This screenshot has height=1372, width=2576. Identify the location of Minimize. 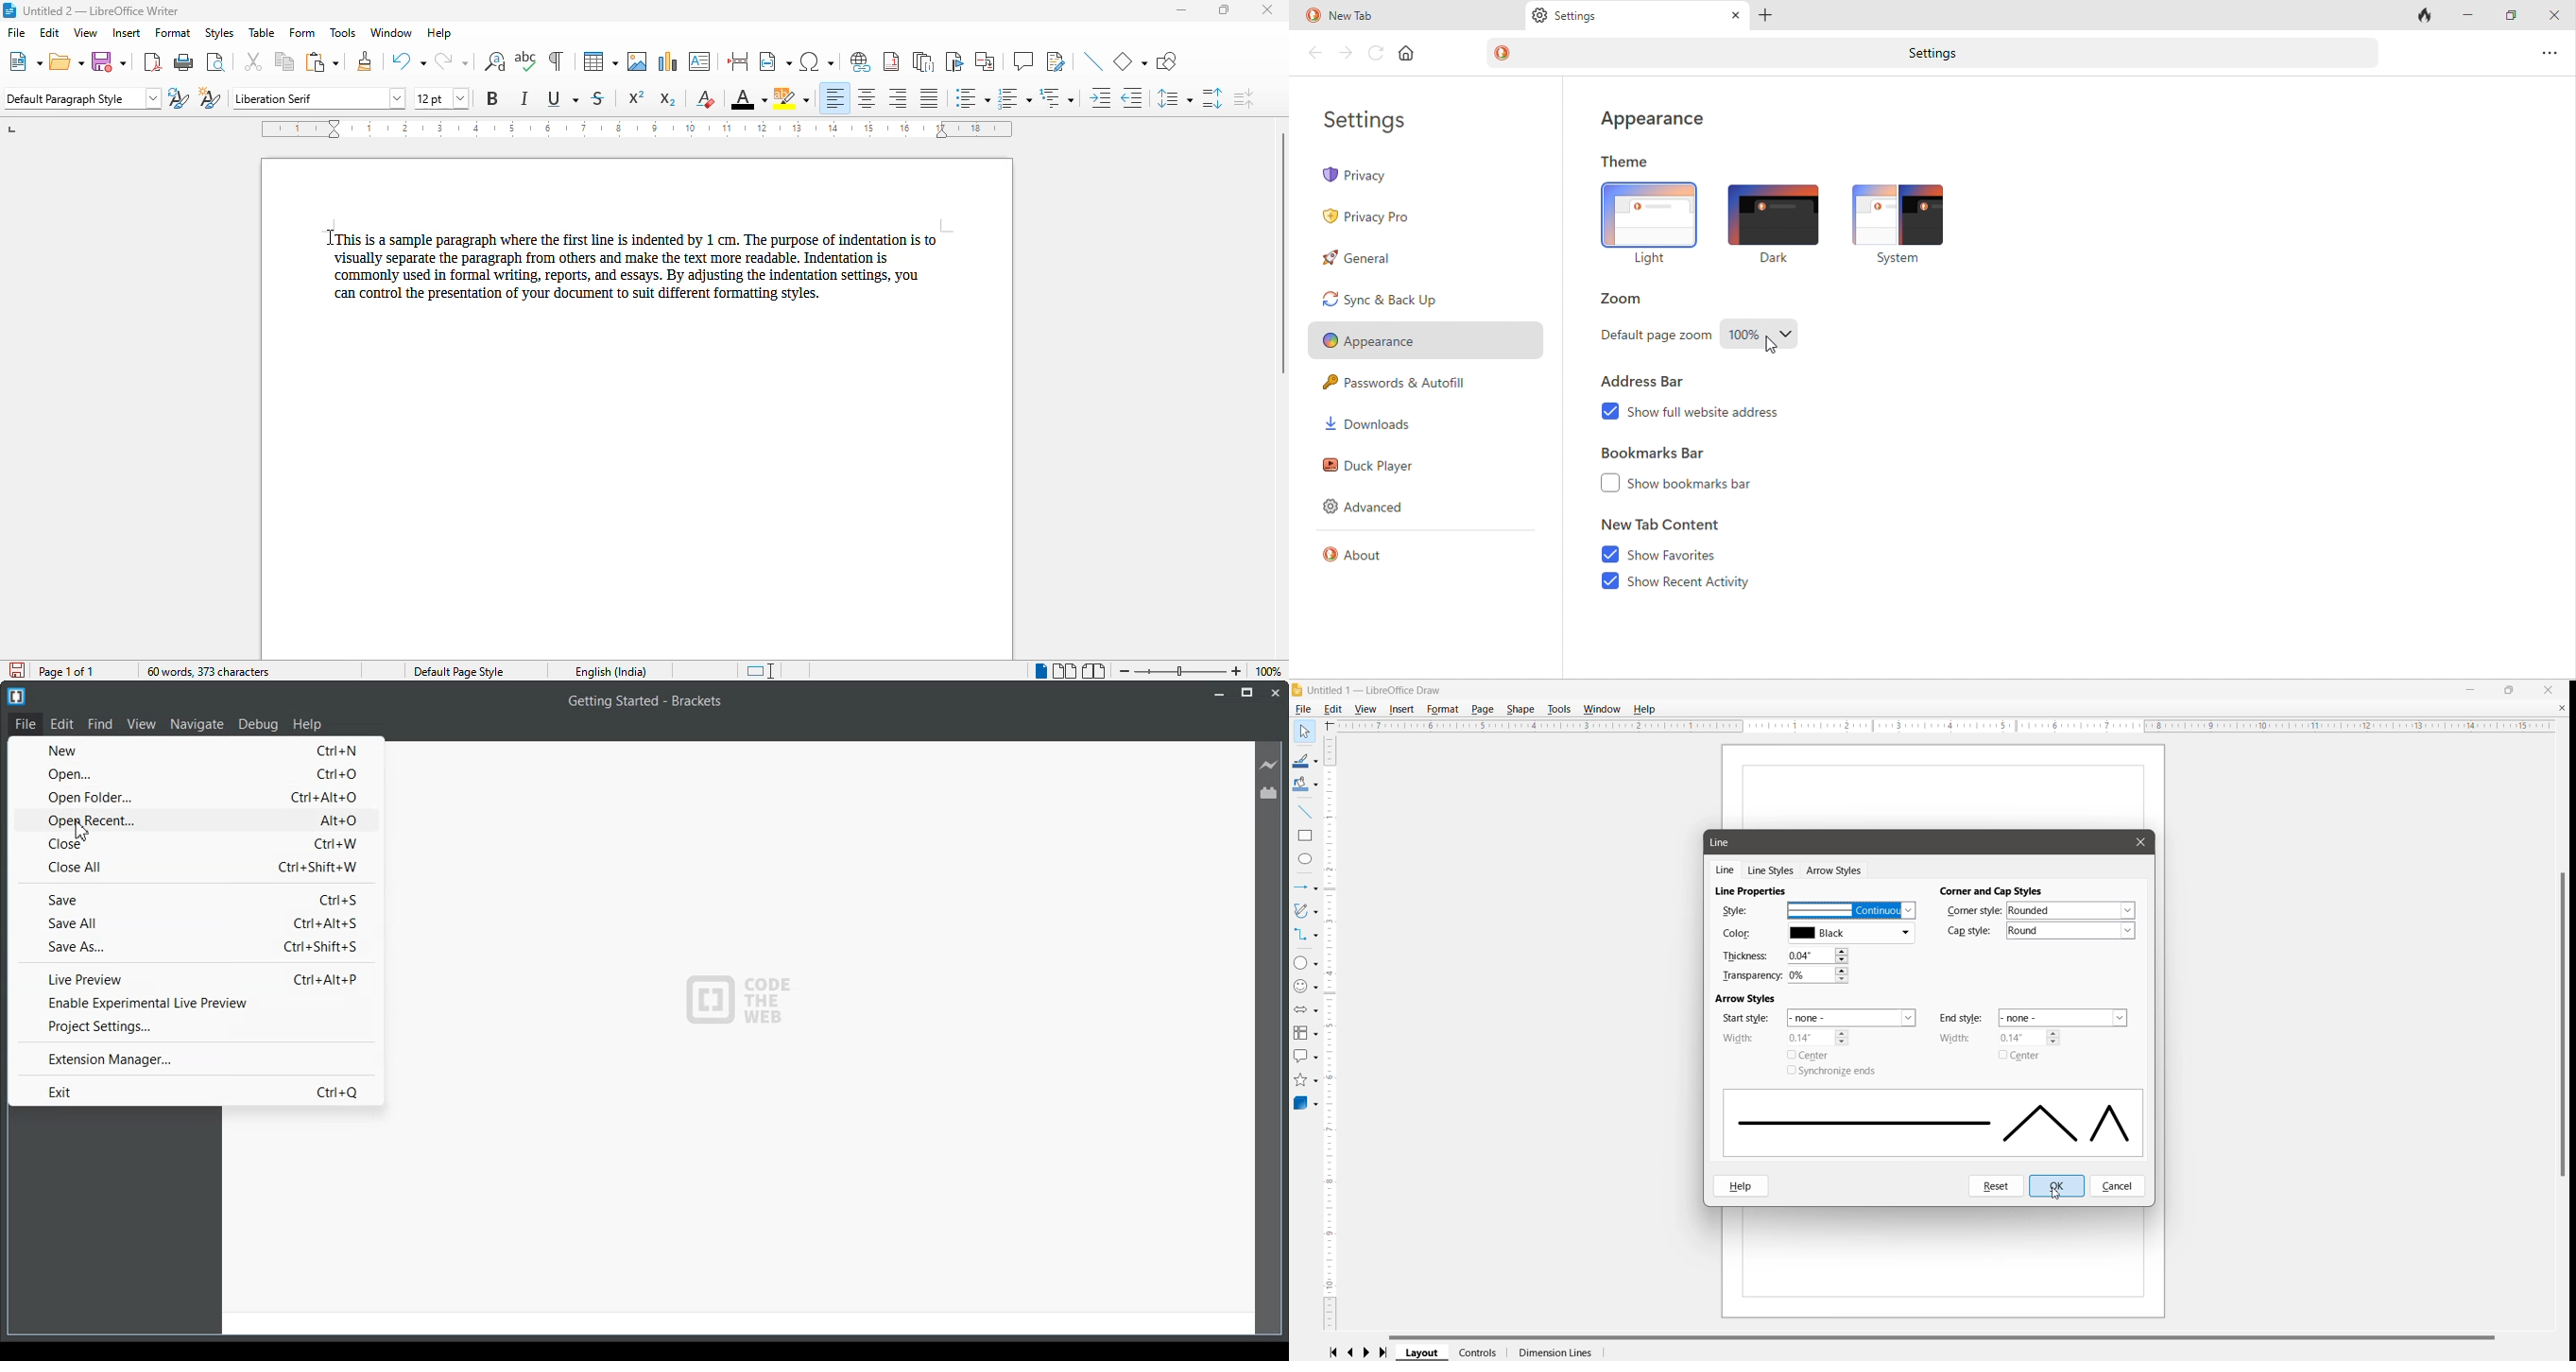
(1221, 694).